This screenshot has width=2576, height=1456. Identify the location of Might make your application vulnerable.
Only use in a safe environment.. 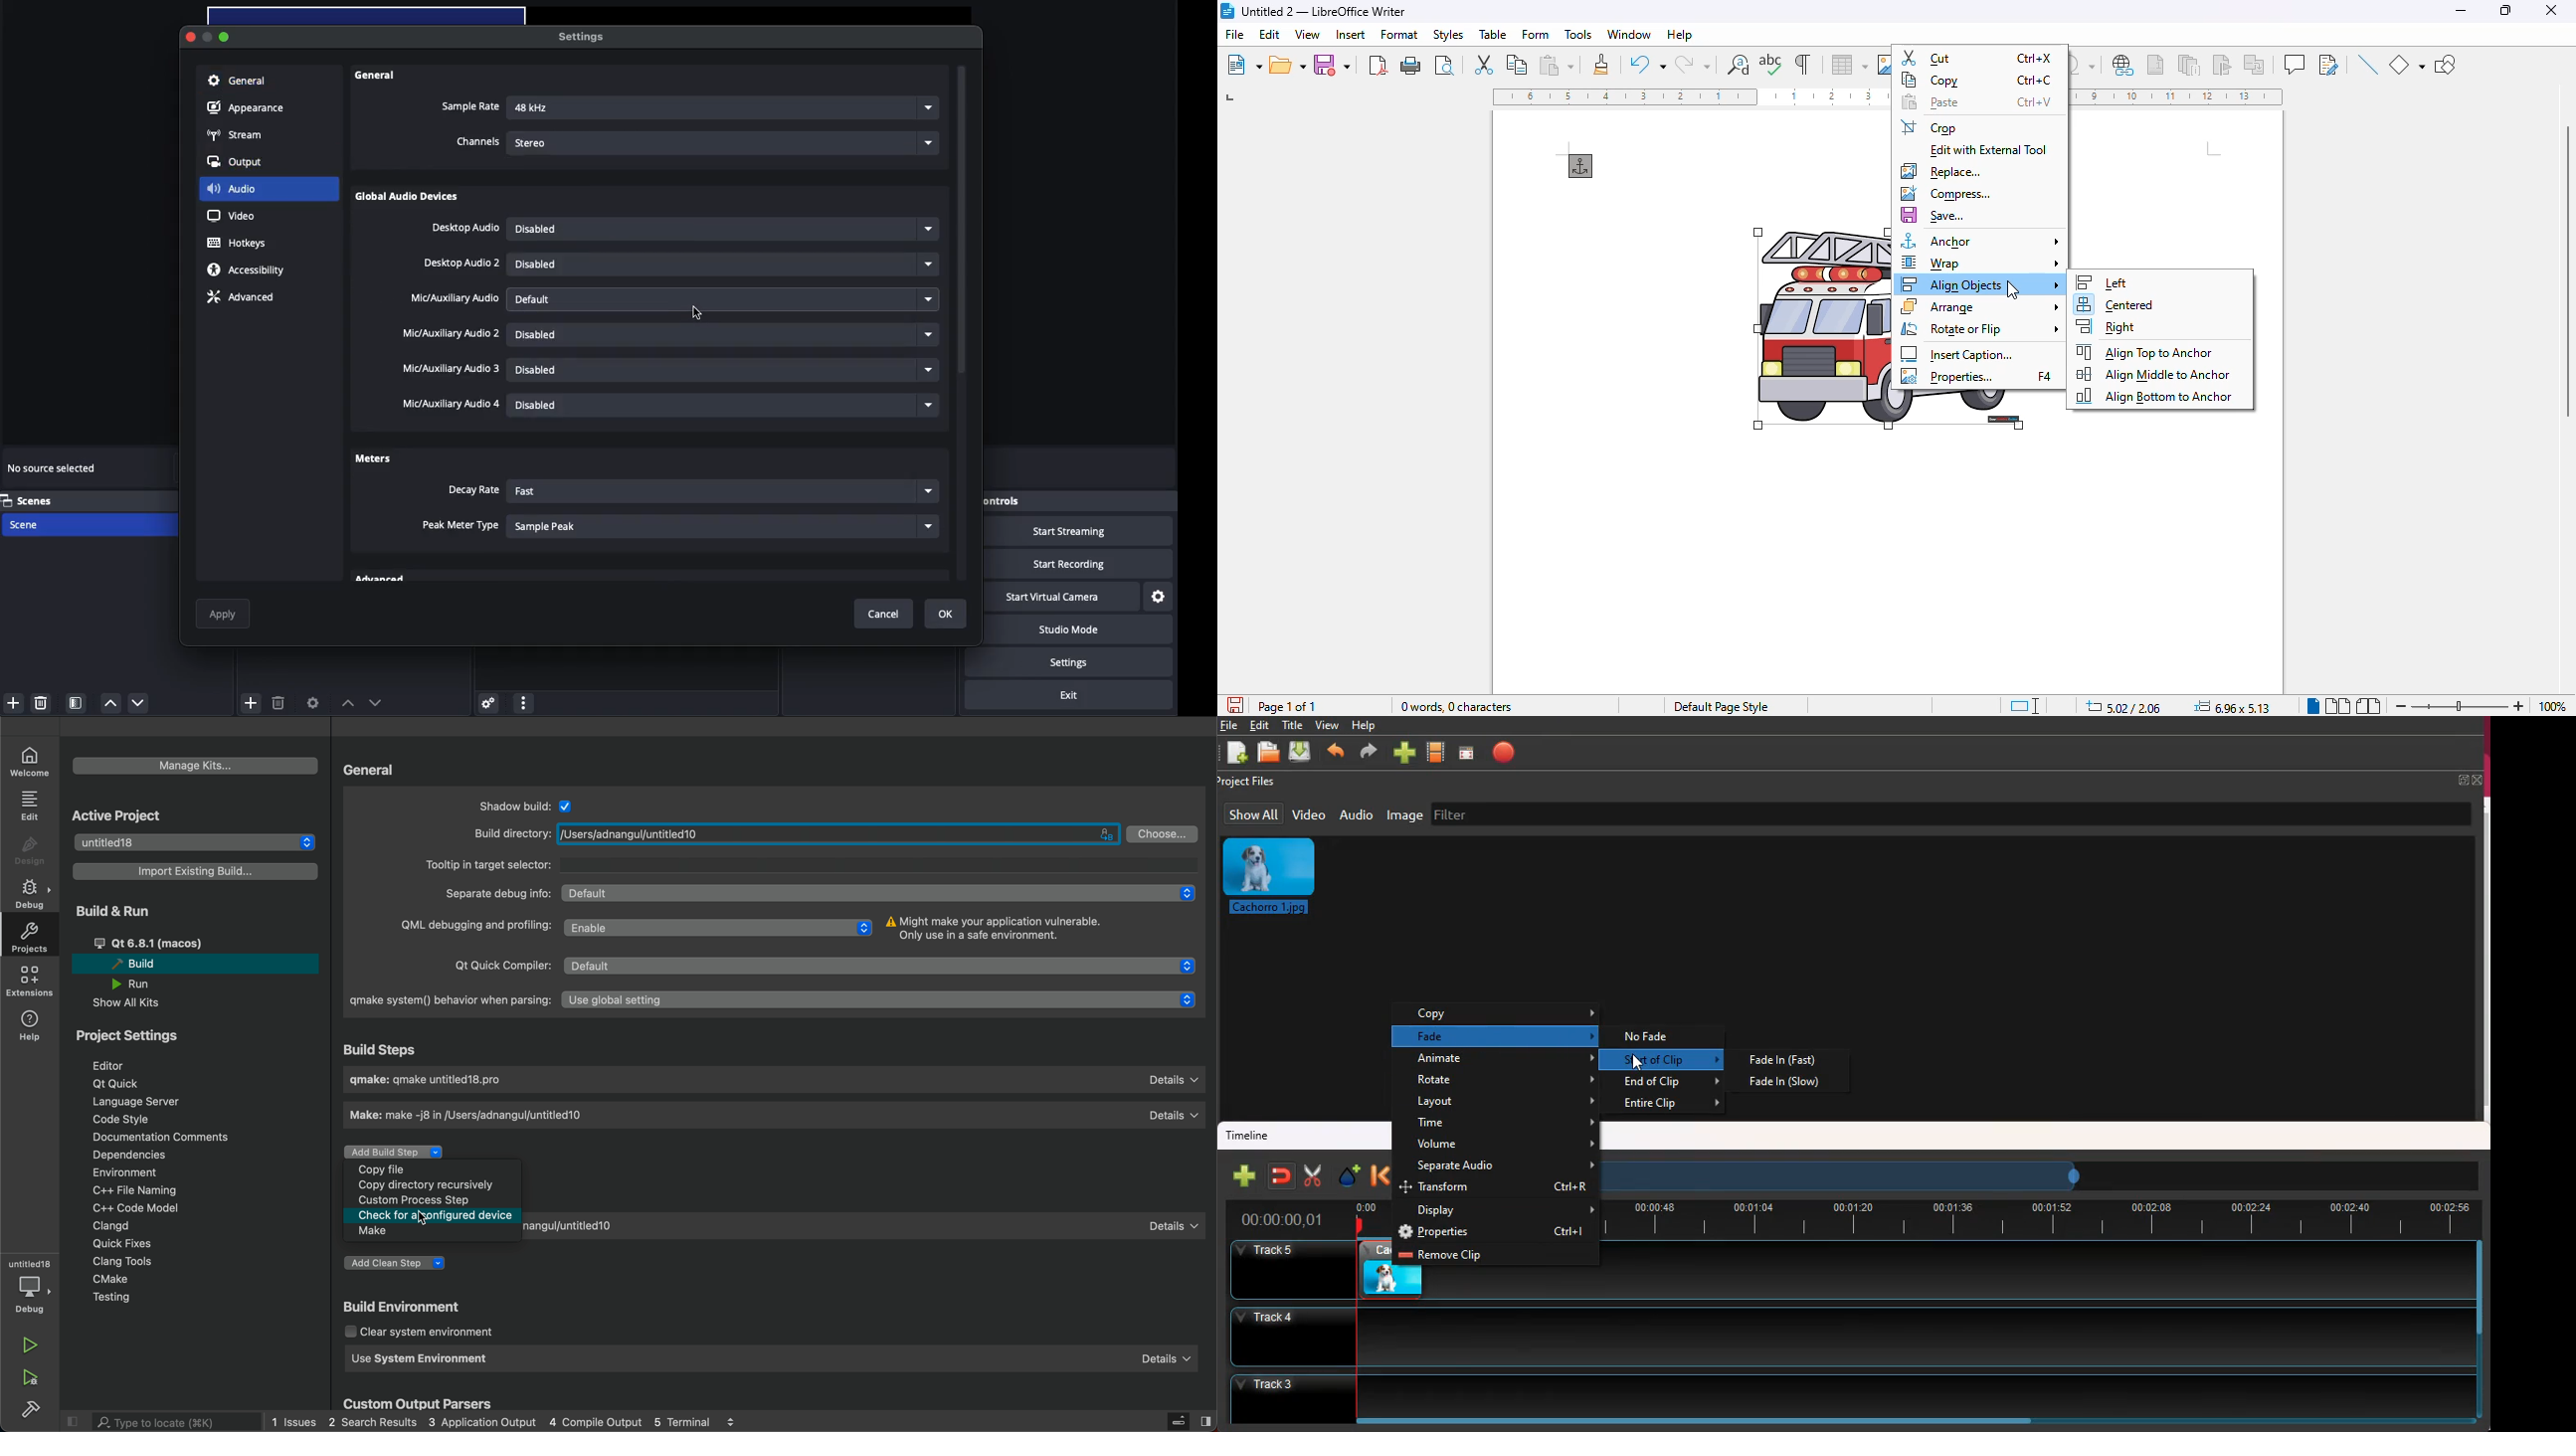
(1001, 929).